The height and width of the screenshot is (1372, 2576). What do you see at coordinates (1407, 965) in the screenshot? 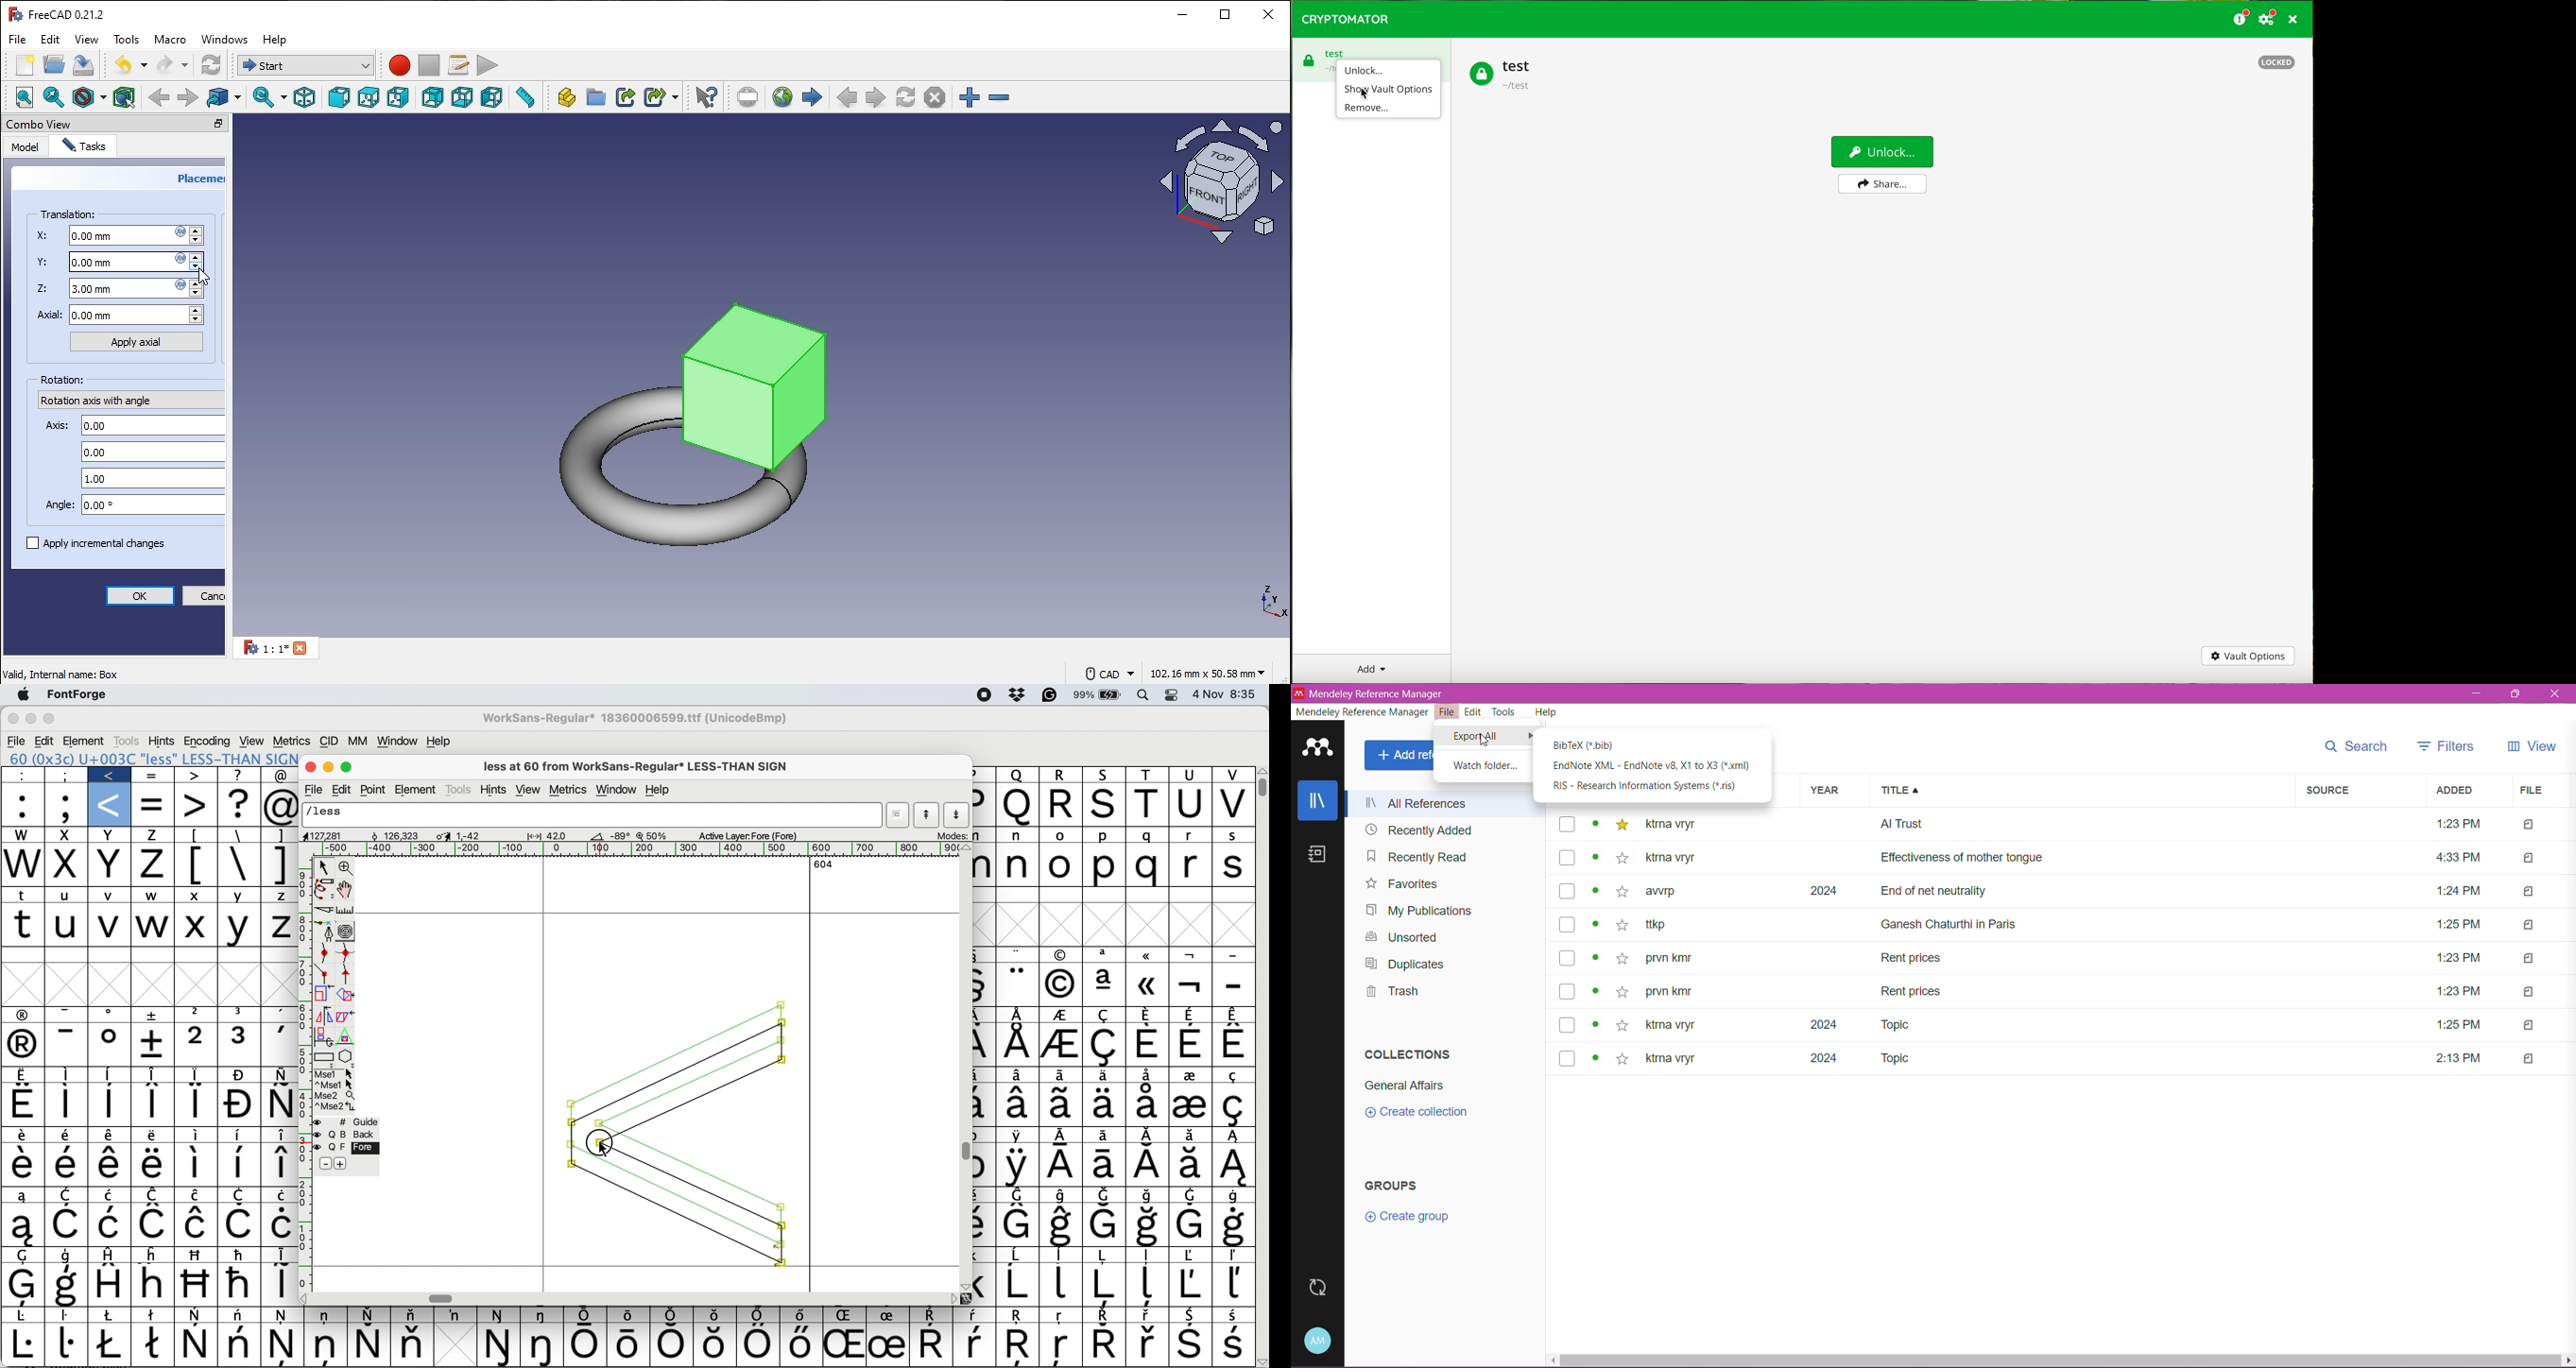
I see `Duplicates` at bounding box center [1407, 965].